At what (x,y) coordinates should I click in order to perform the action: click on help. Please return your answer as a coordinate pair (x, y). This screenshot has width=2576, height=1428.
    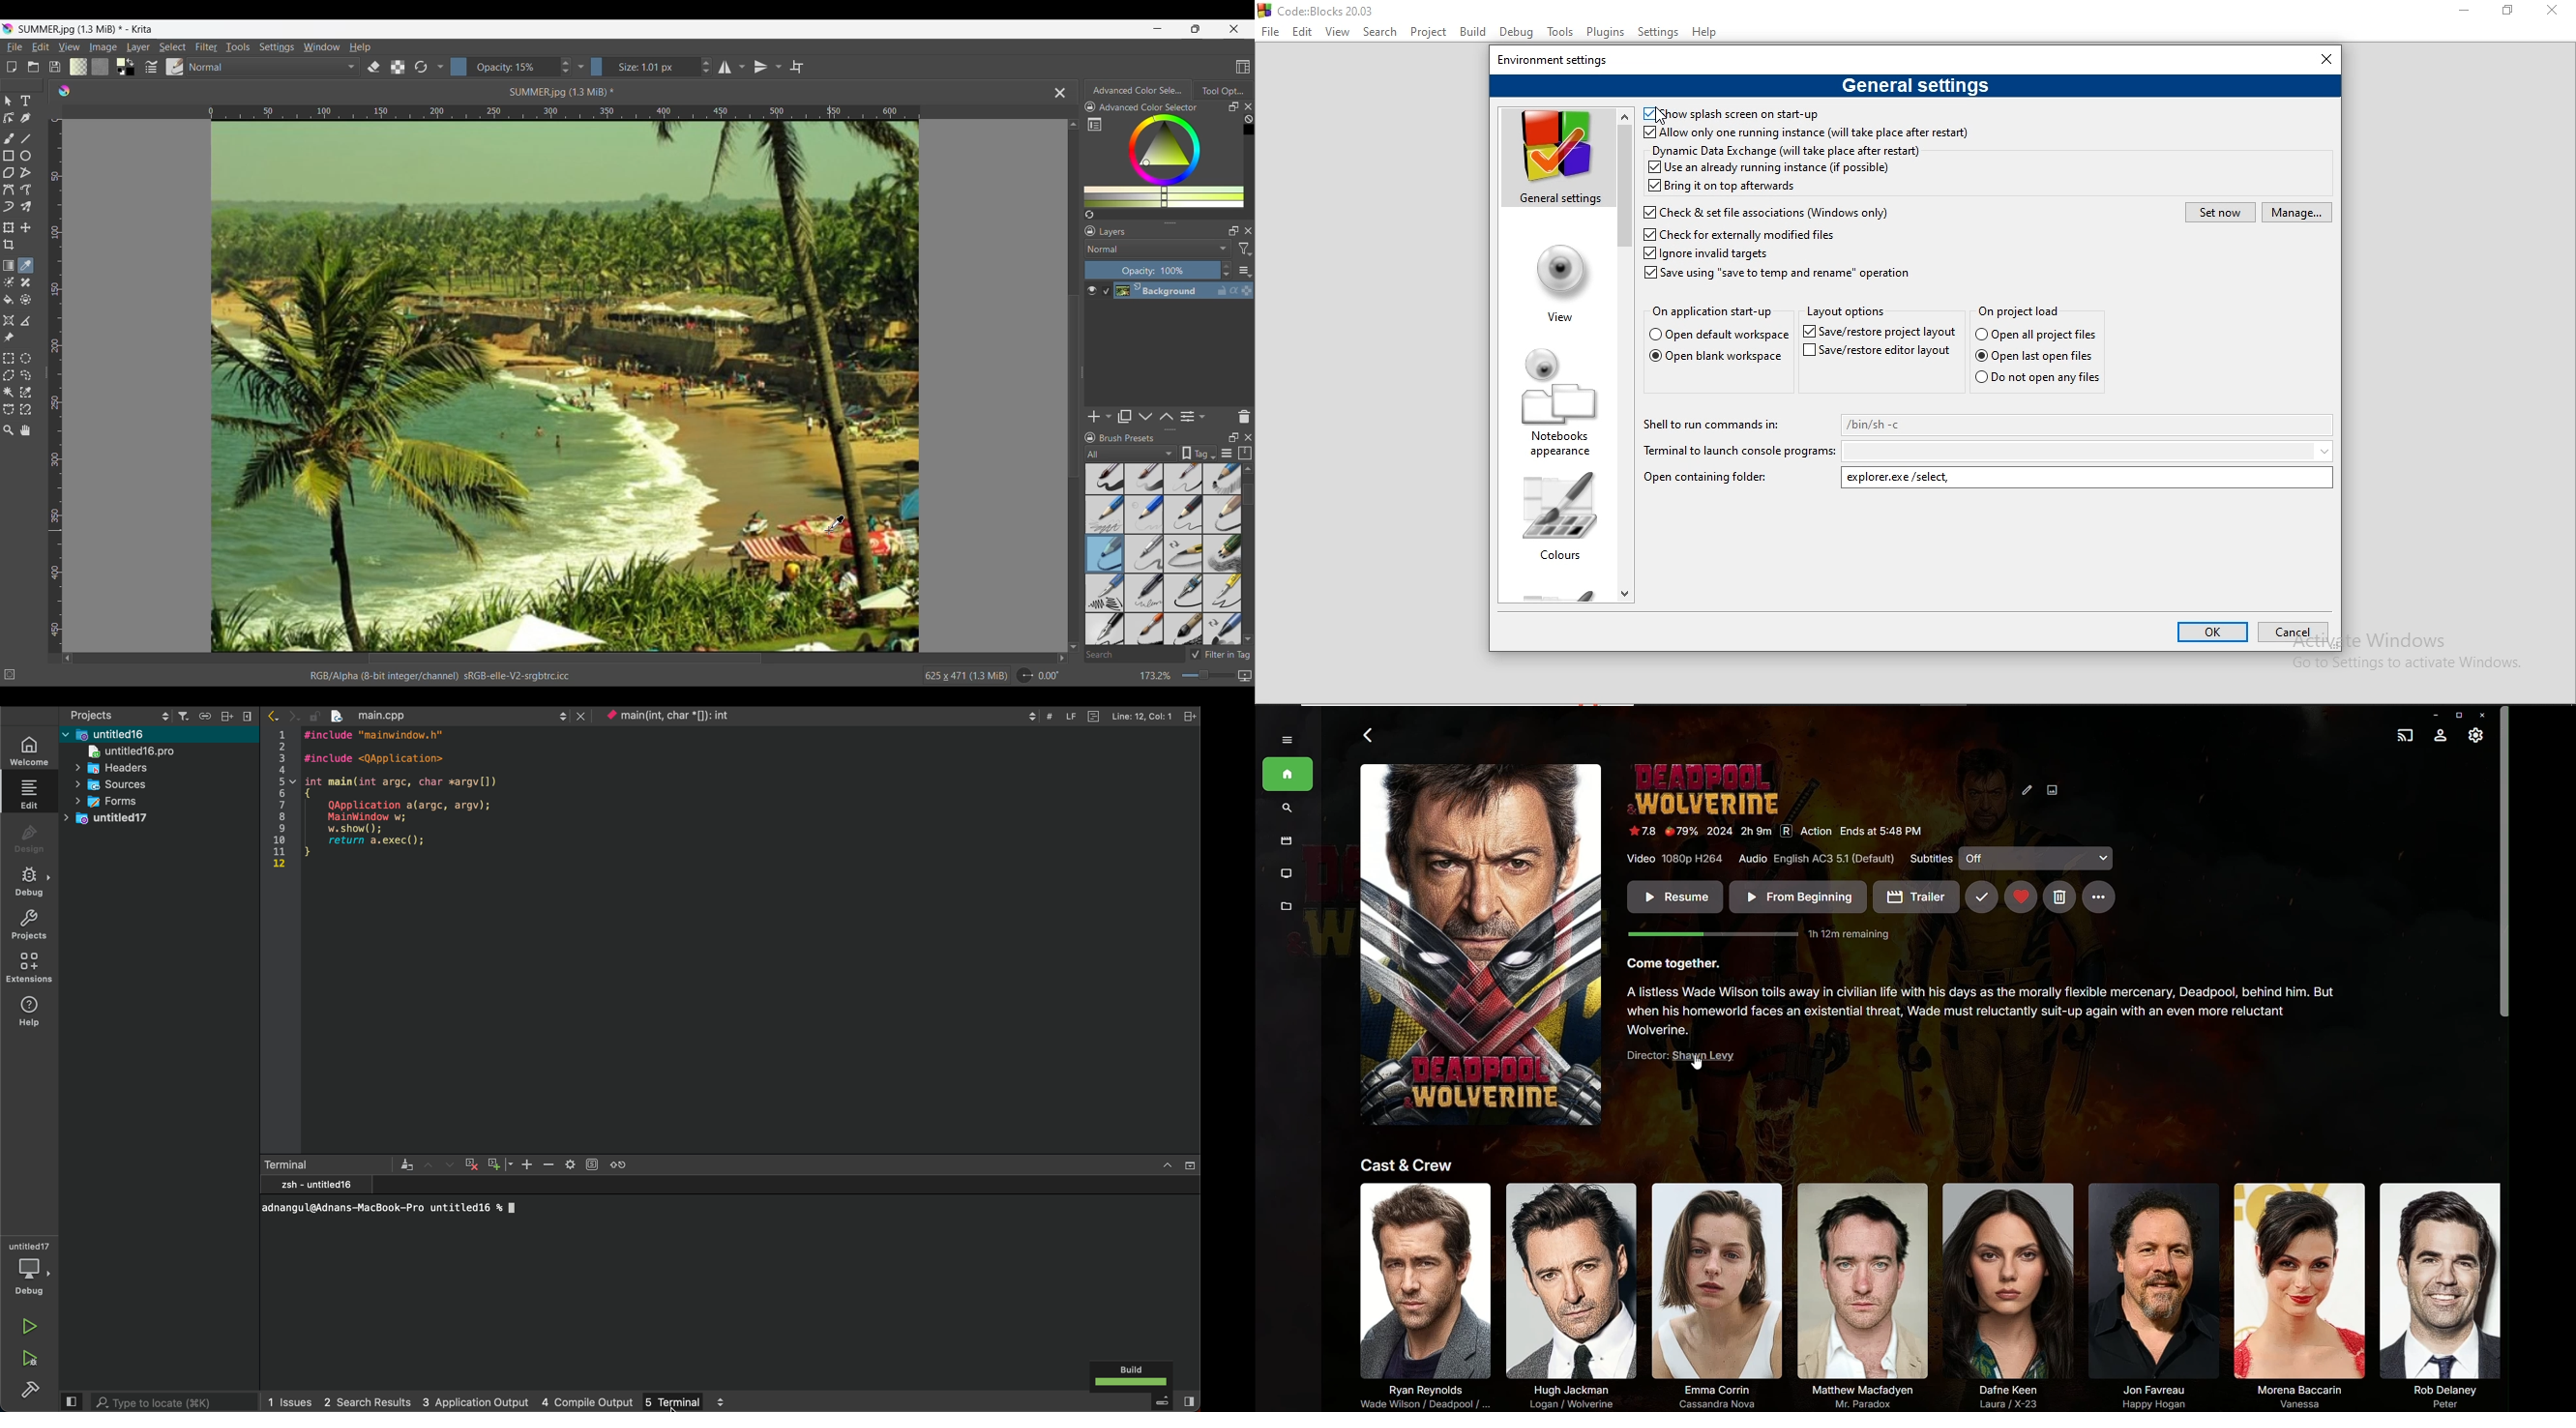
    Looking at the image, I should click on (27, 1013).